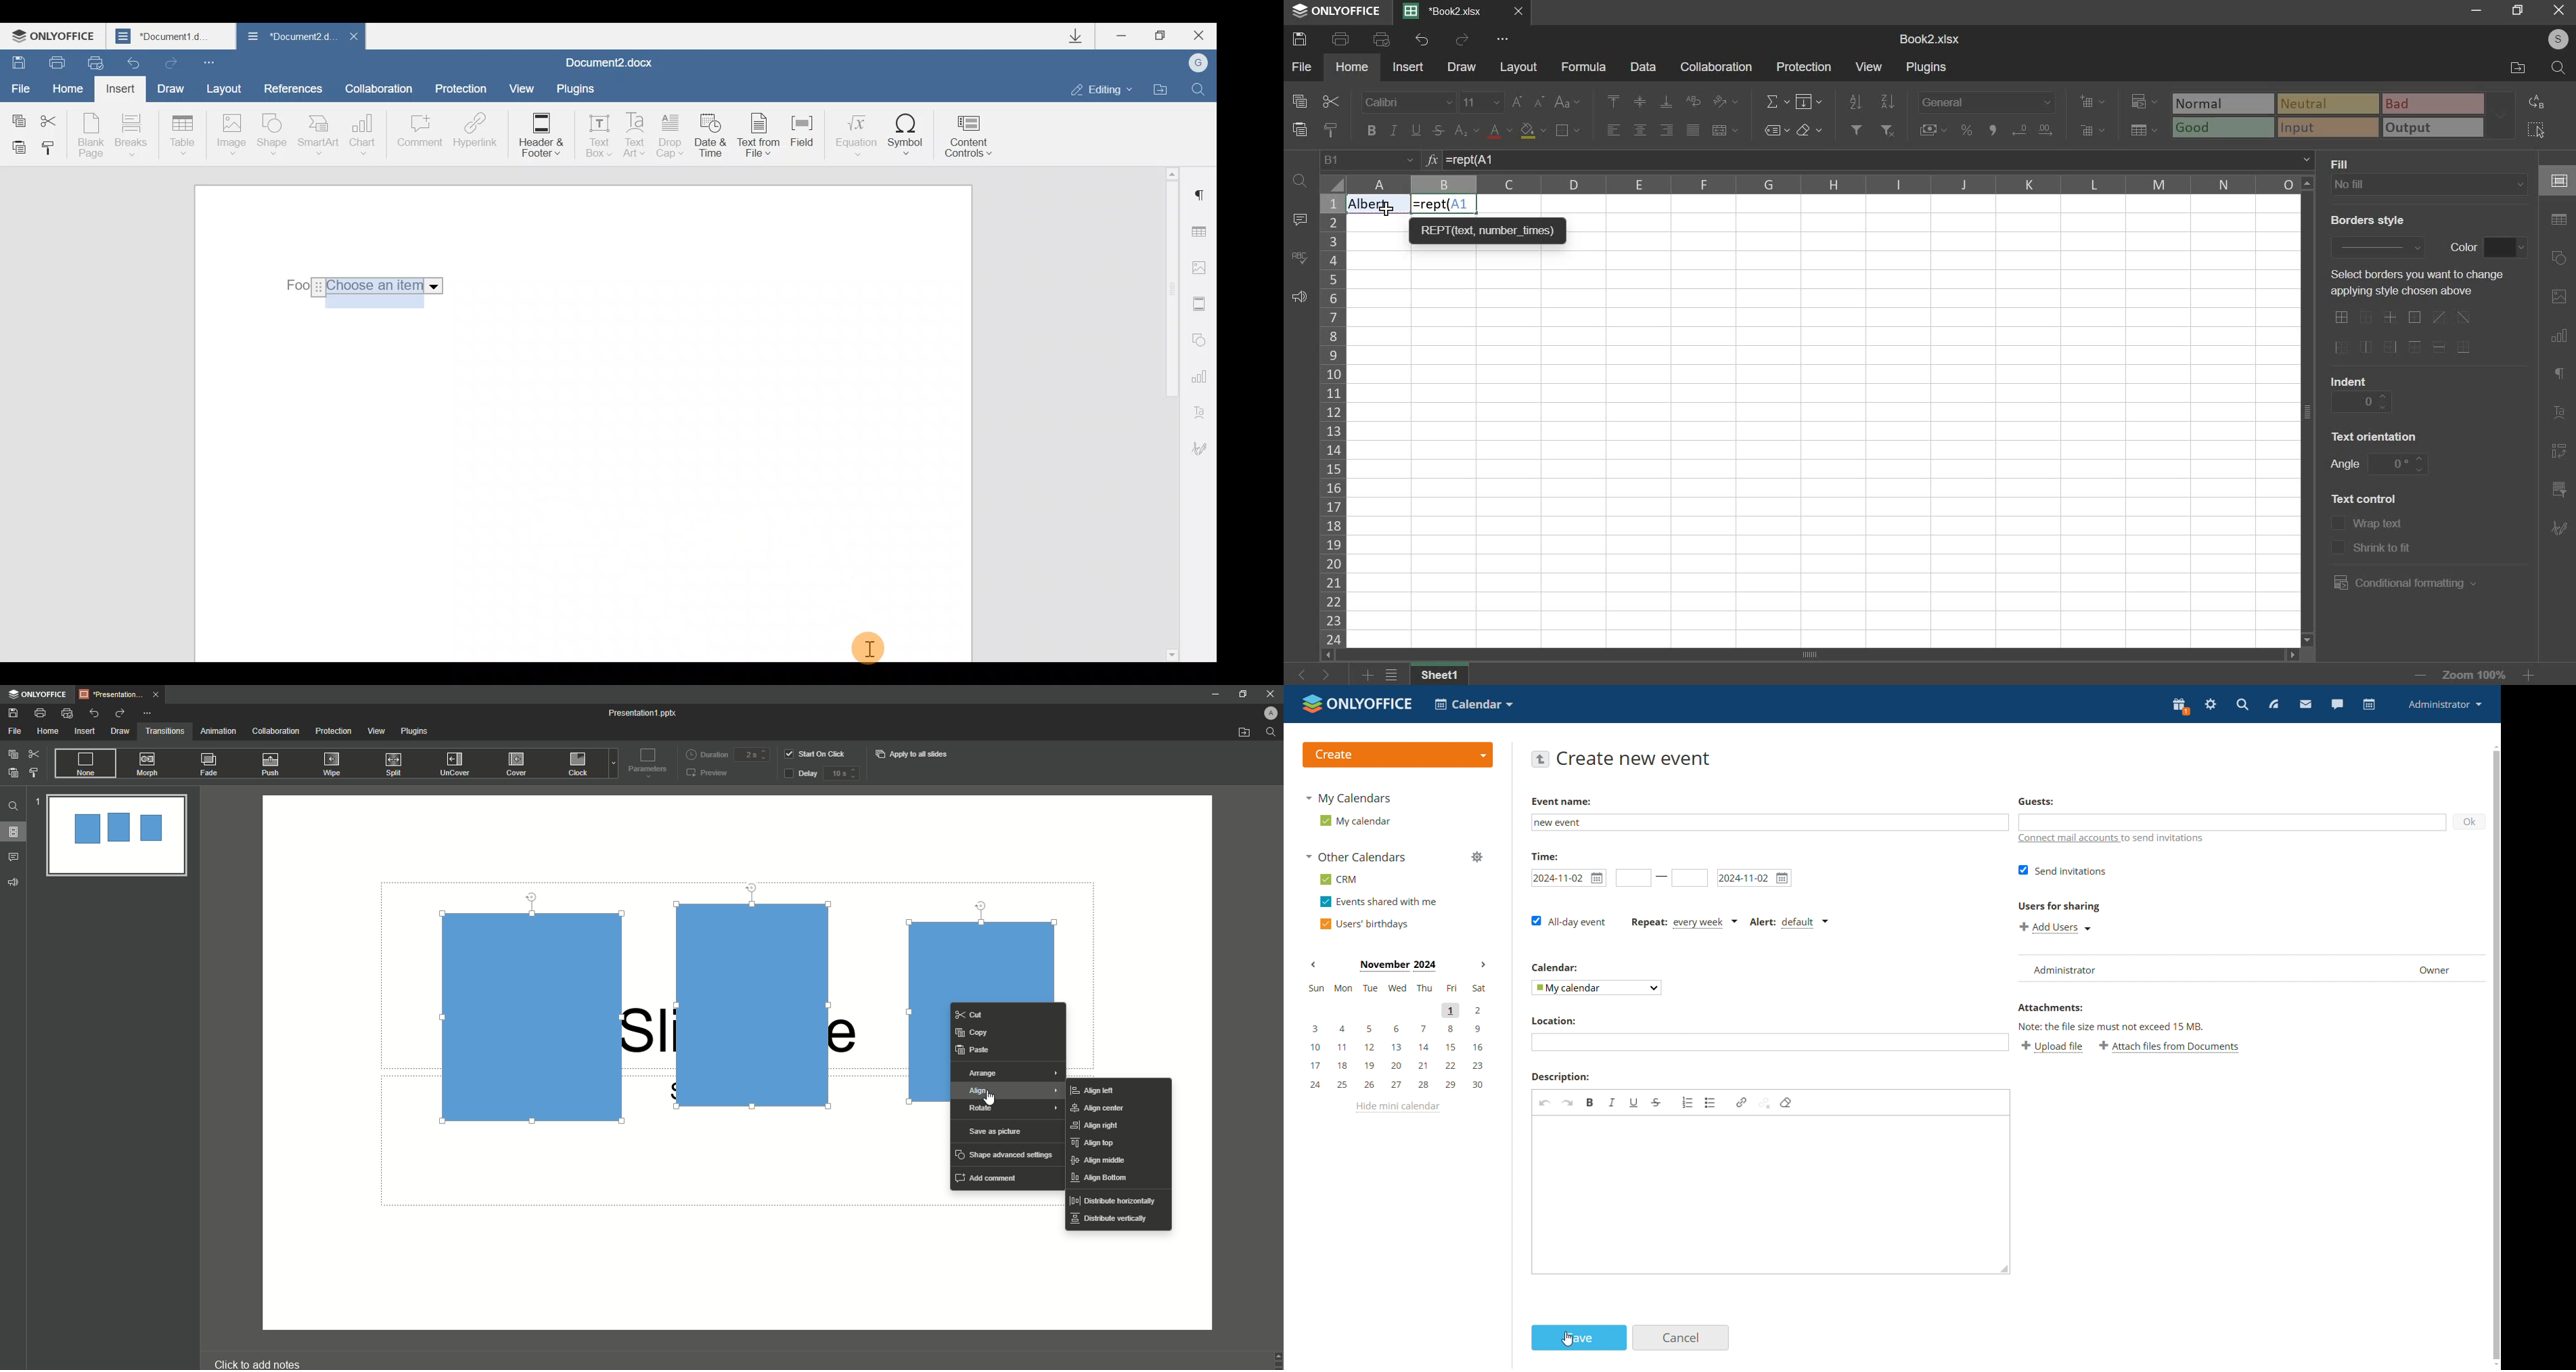 This screenshot has height=1372, width=2576. Describe the element at coordinates (1449, 12) in the screenshot. I see `current sheet` at that location.